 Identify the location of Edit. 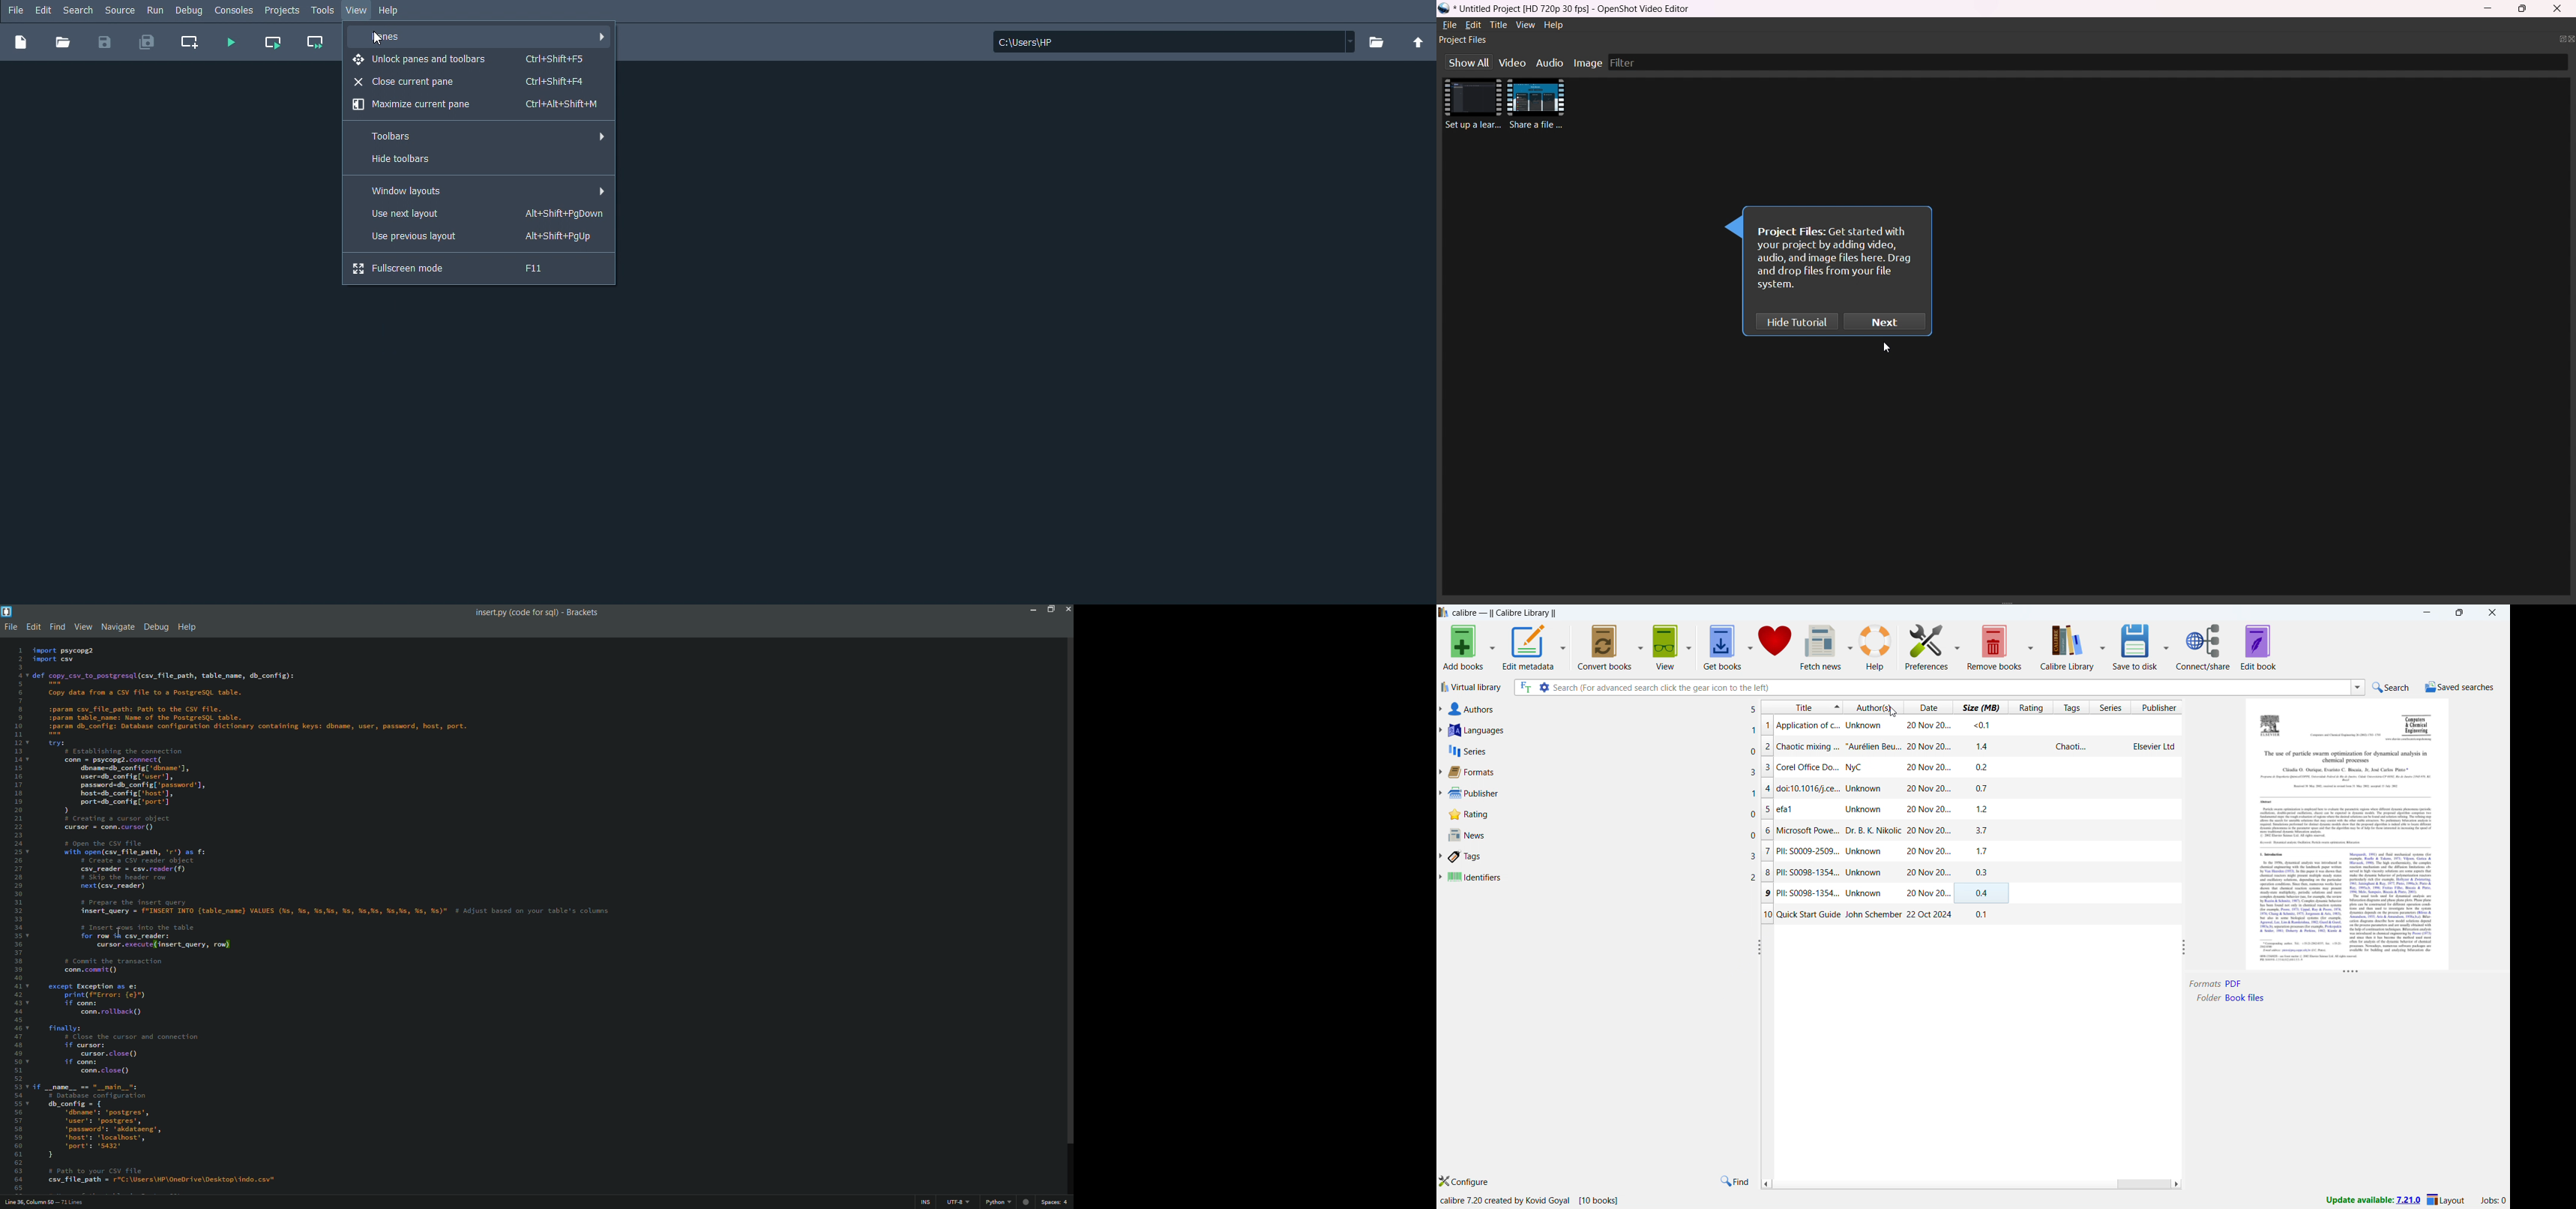
(43, 10).